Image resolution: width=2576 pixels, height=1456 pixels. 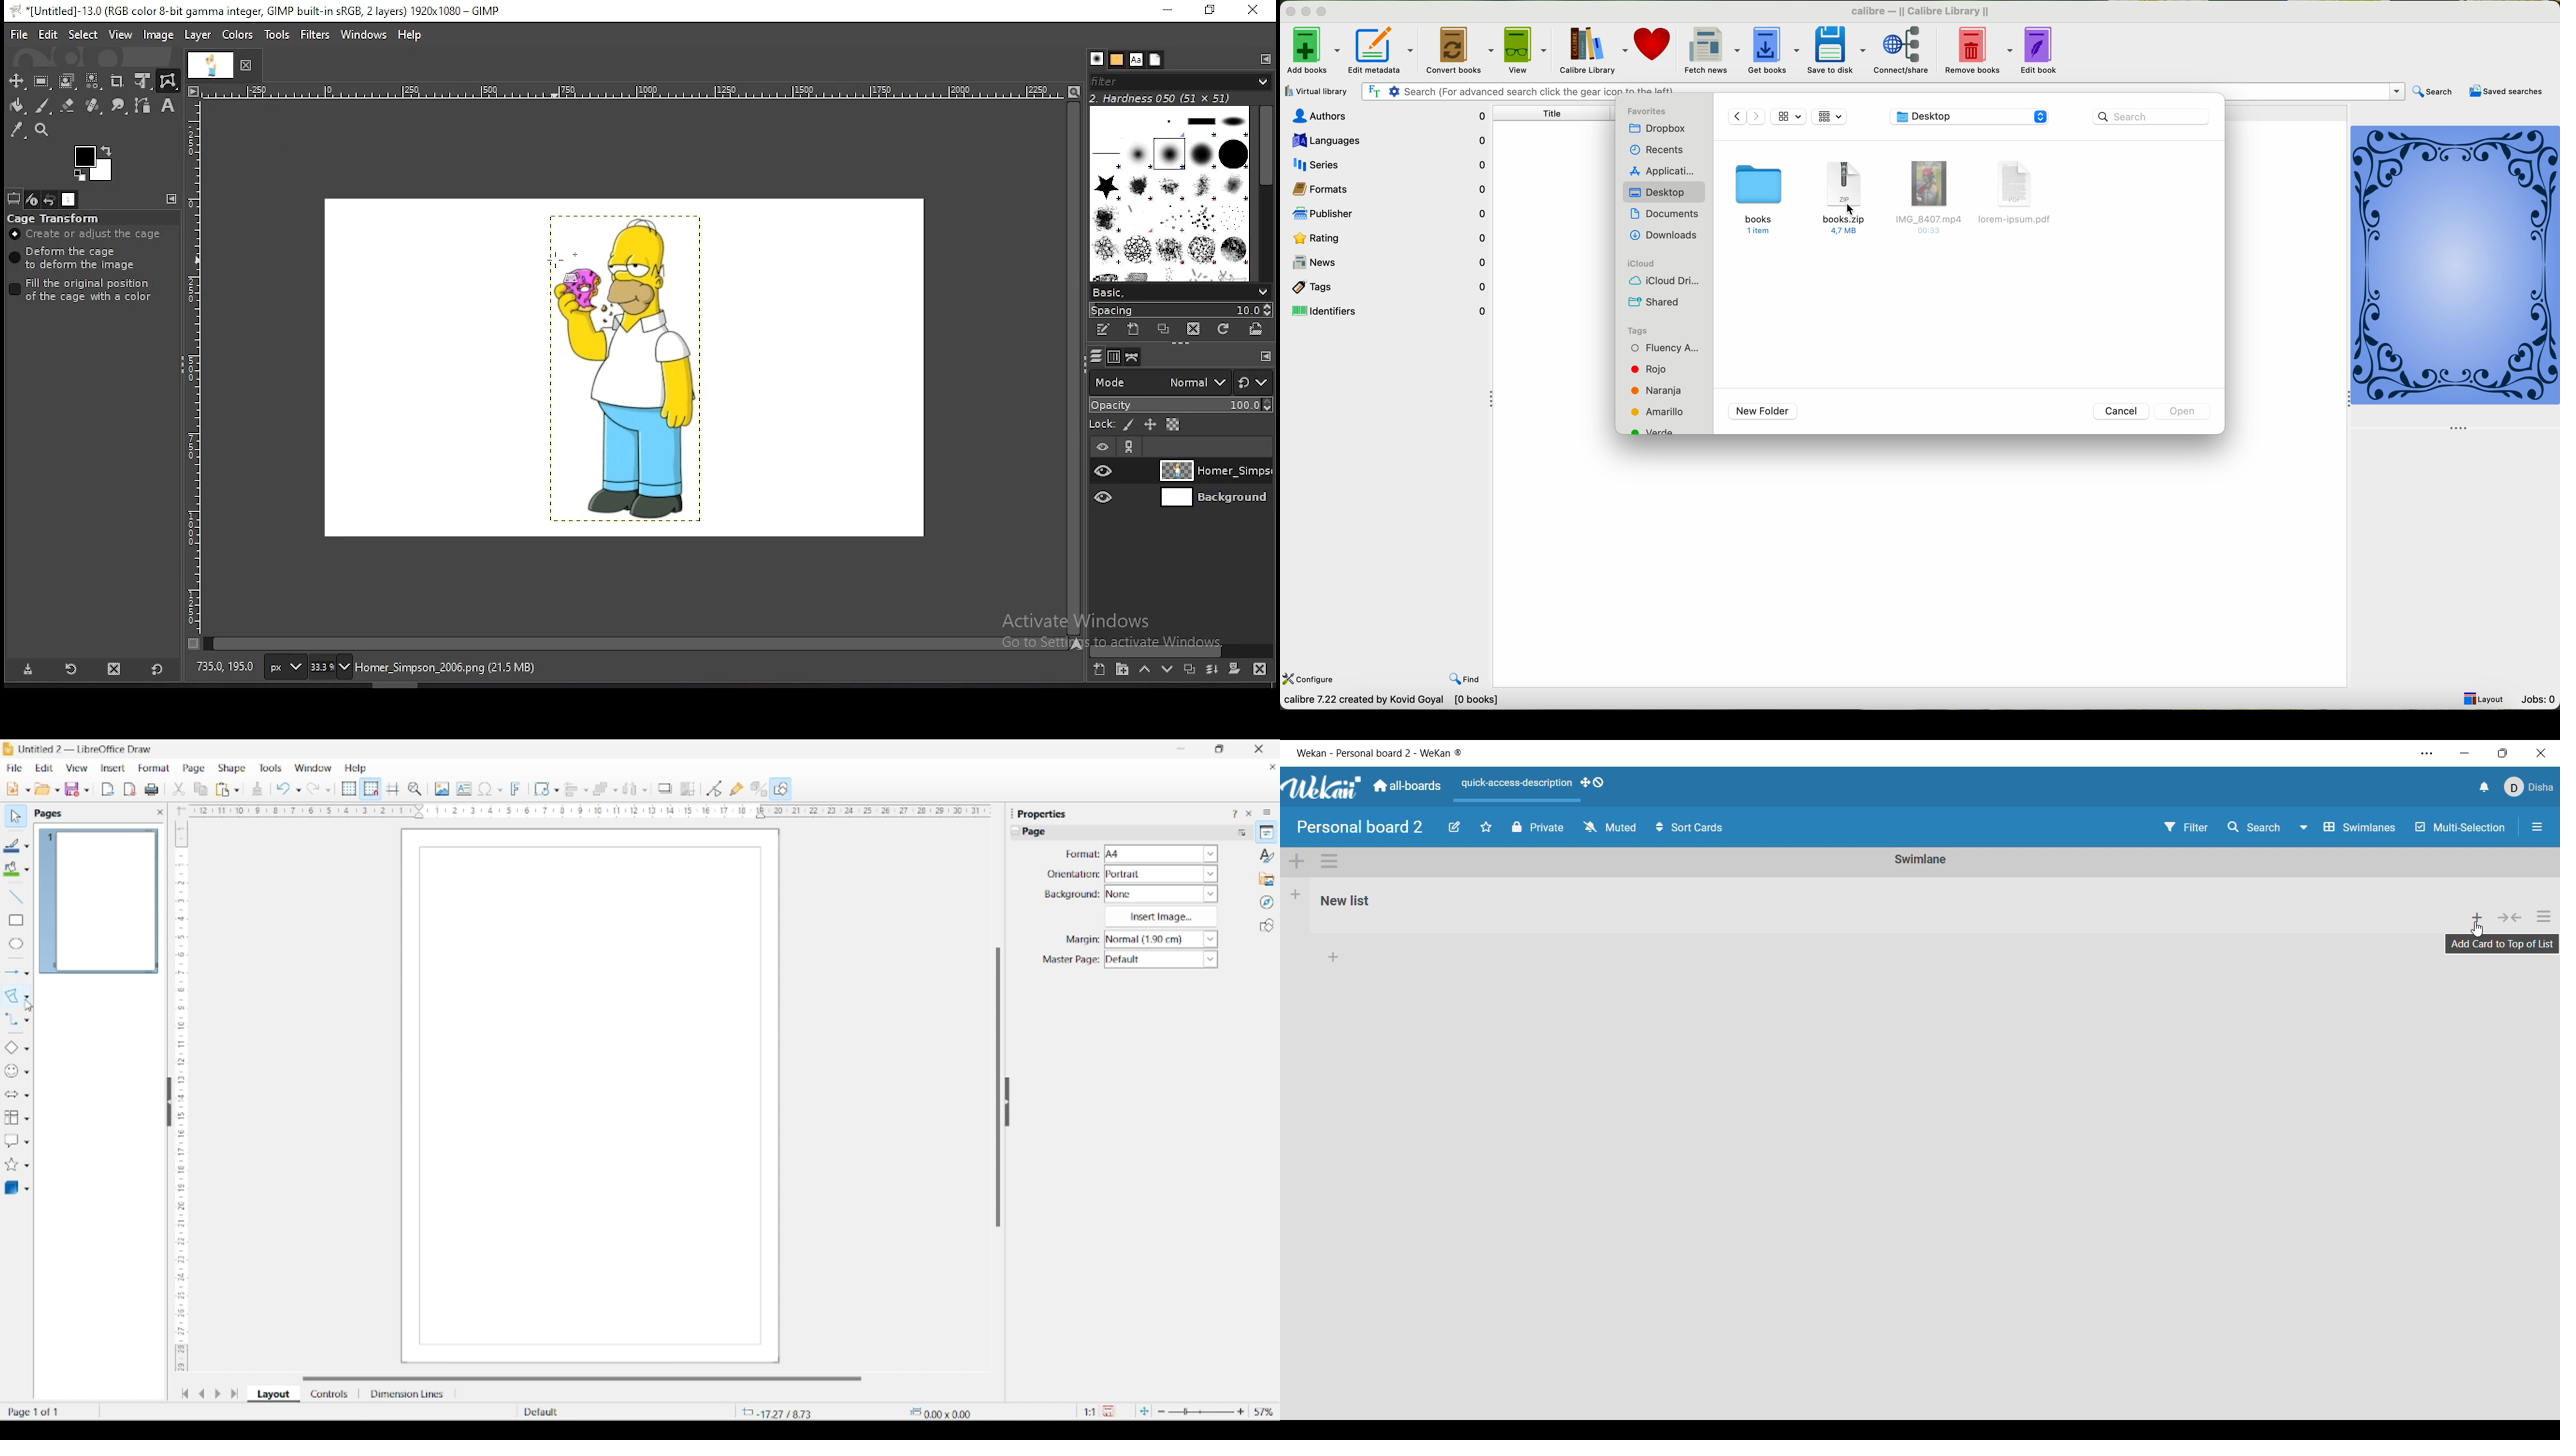 I want to click on Shapes, so click(x=1267, y=925).